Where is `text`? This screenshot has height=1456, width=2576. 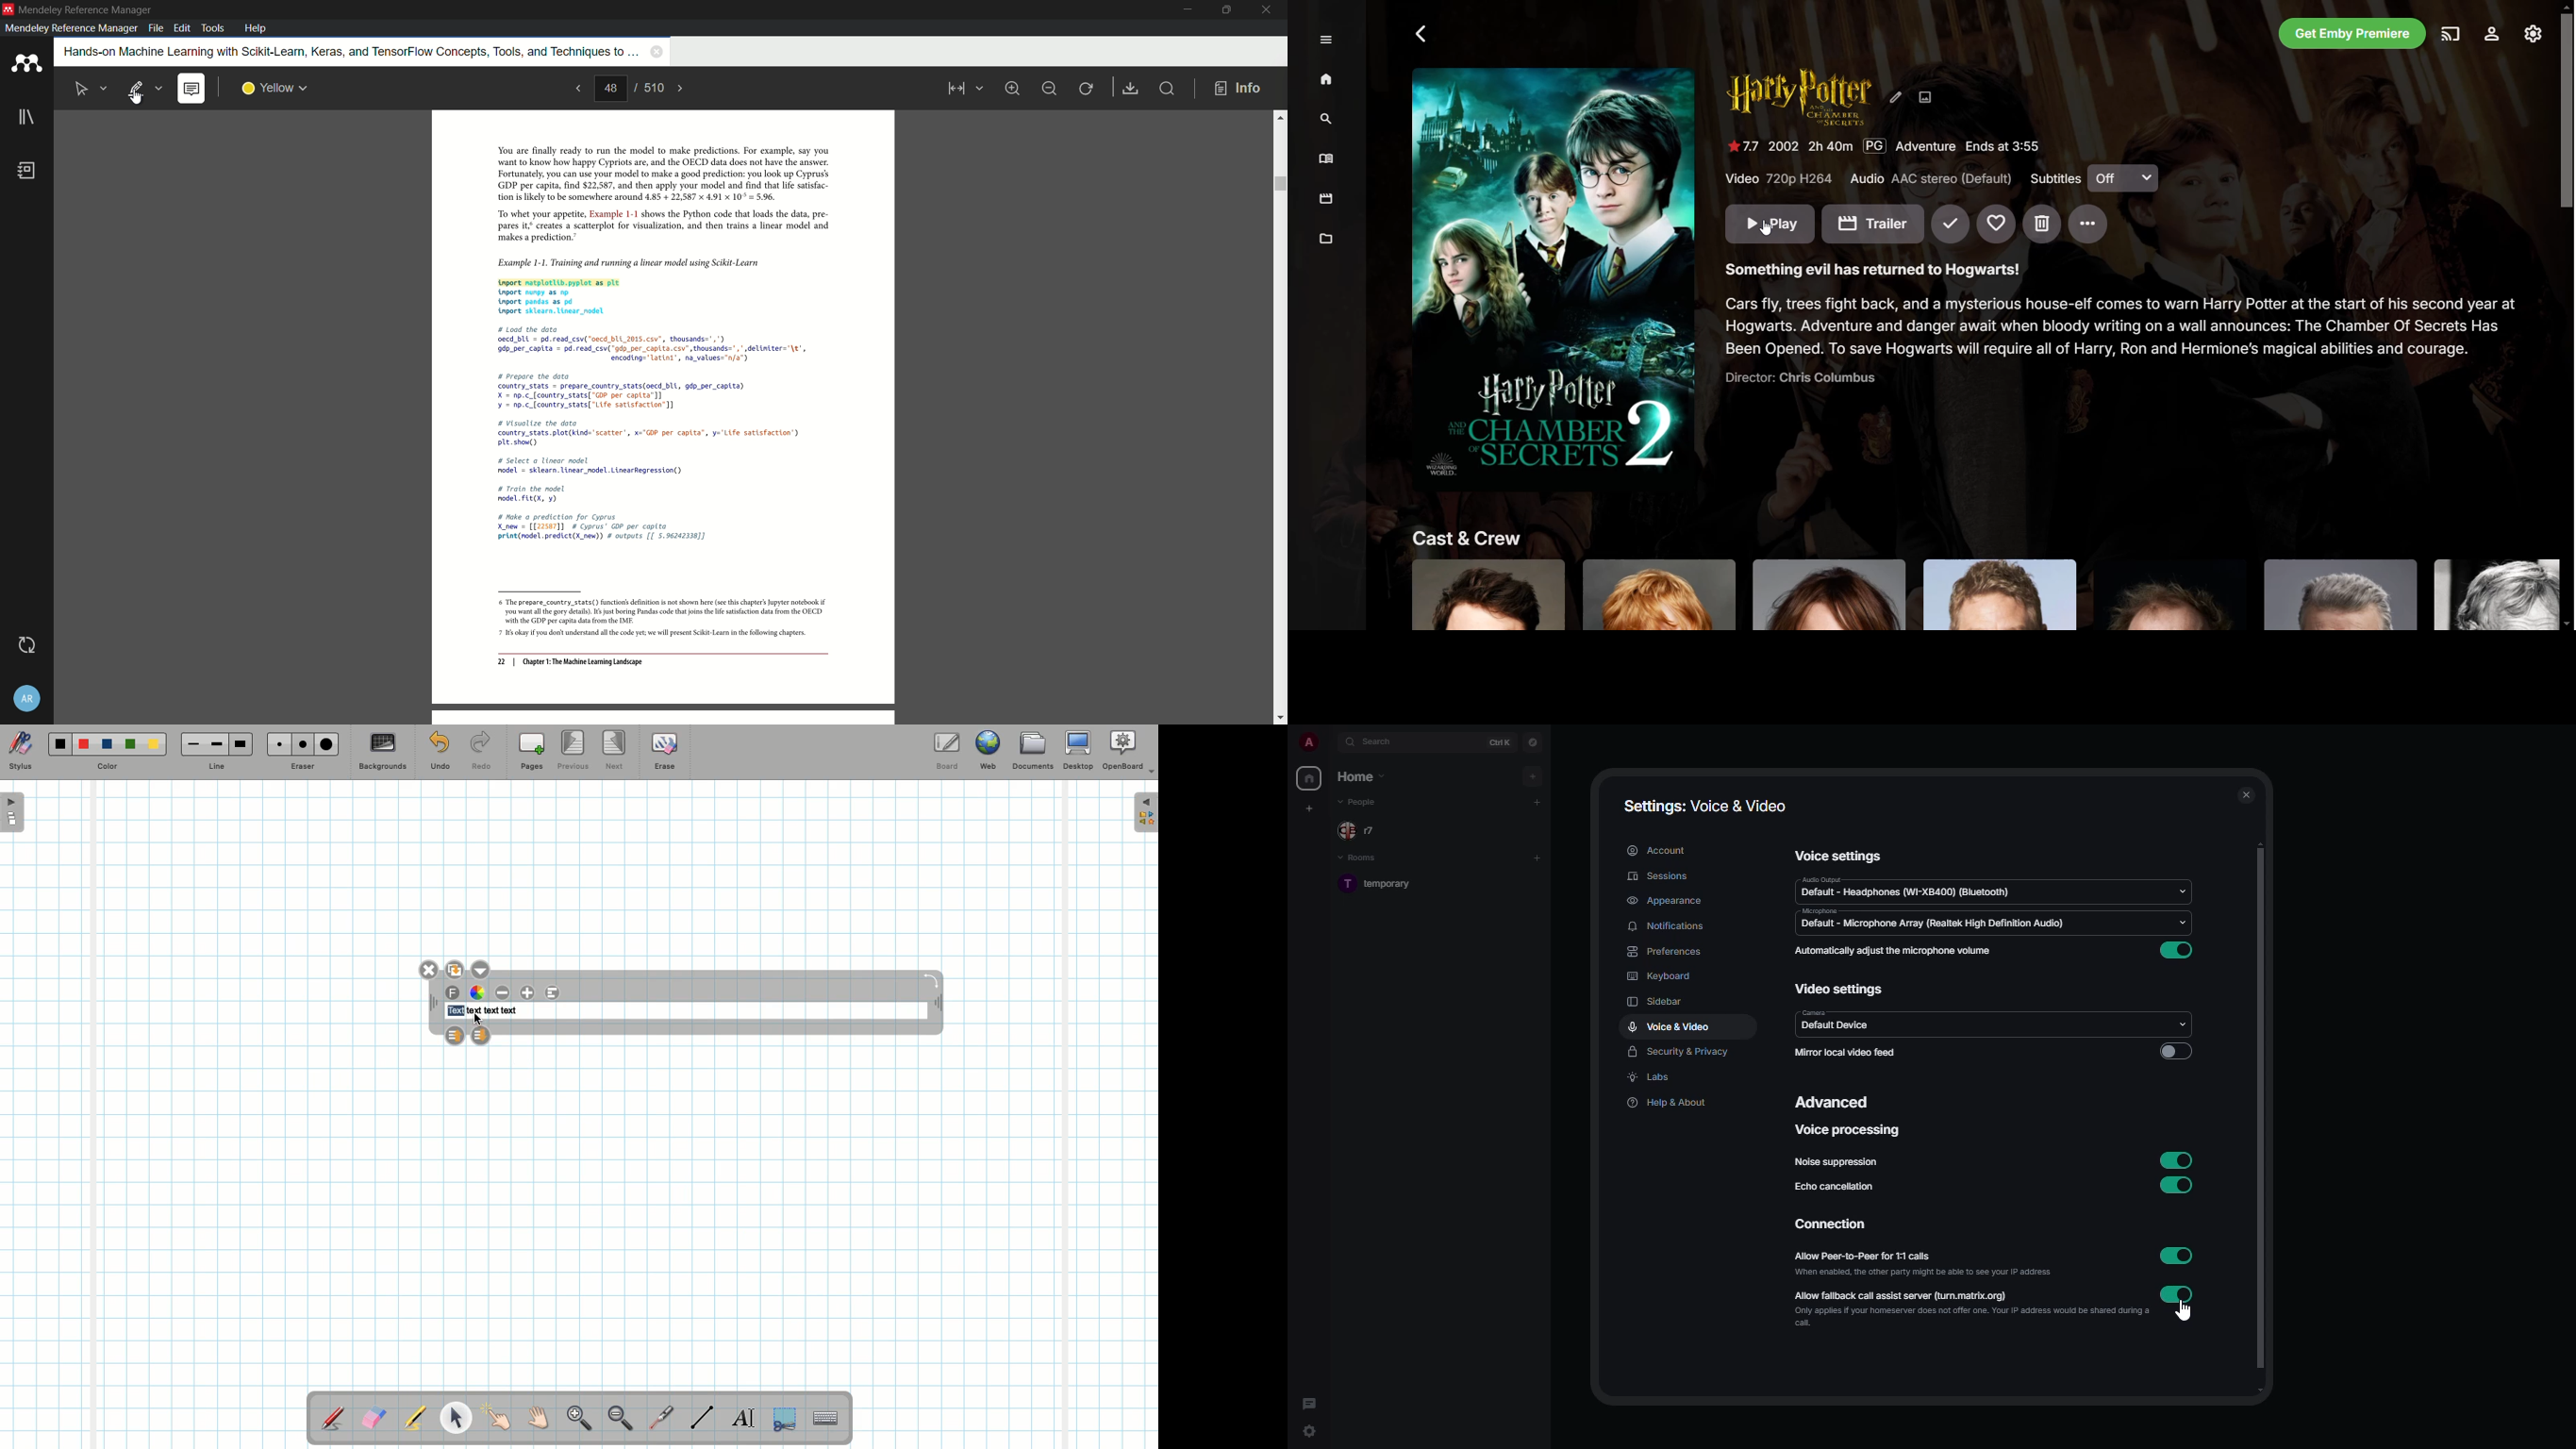 text is located at coordinates (492, 1011).